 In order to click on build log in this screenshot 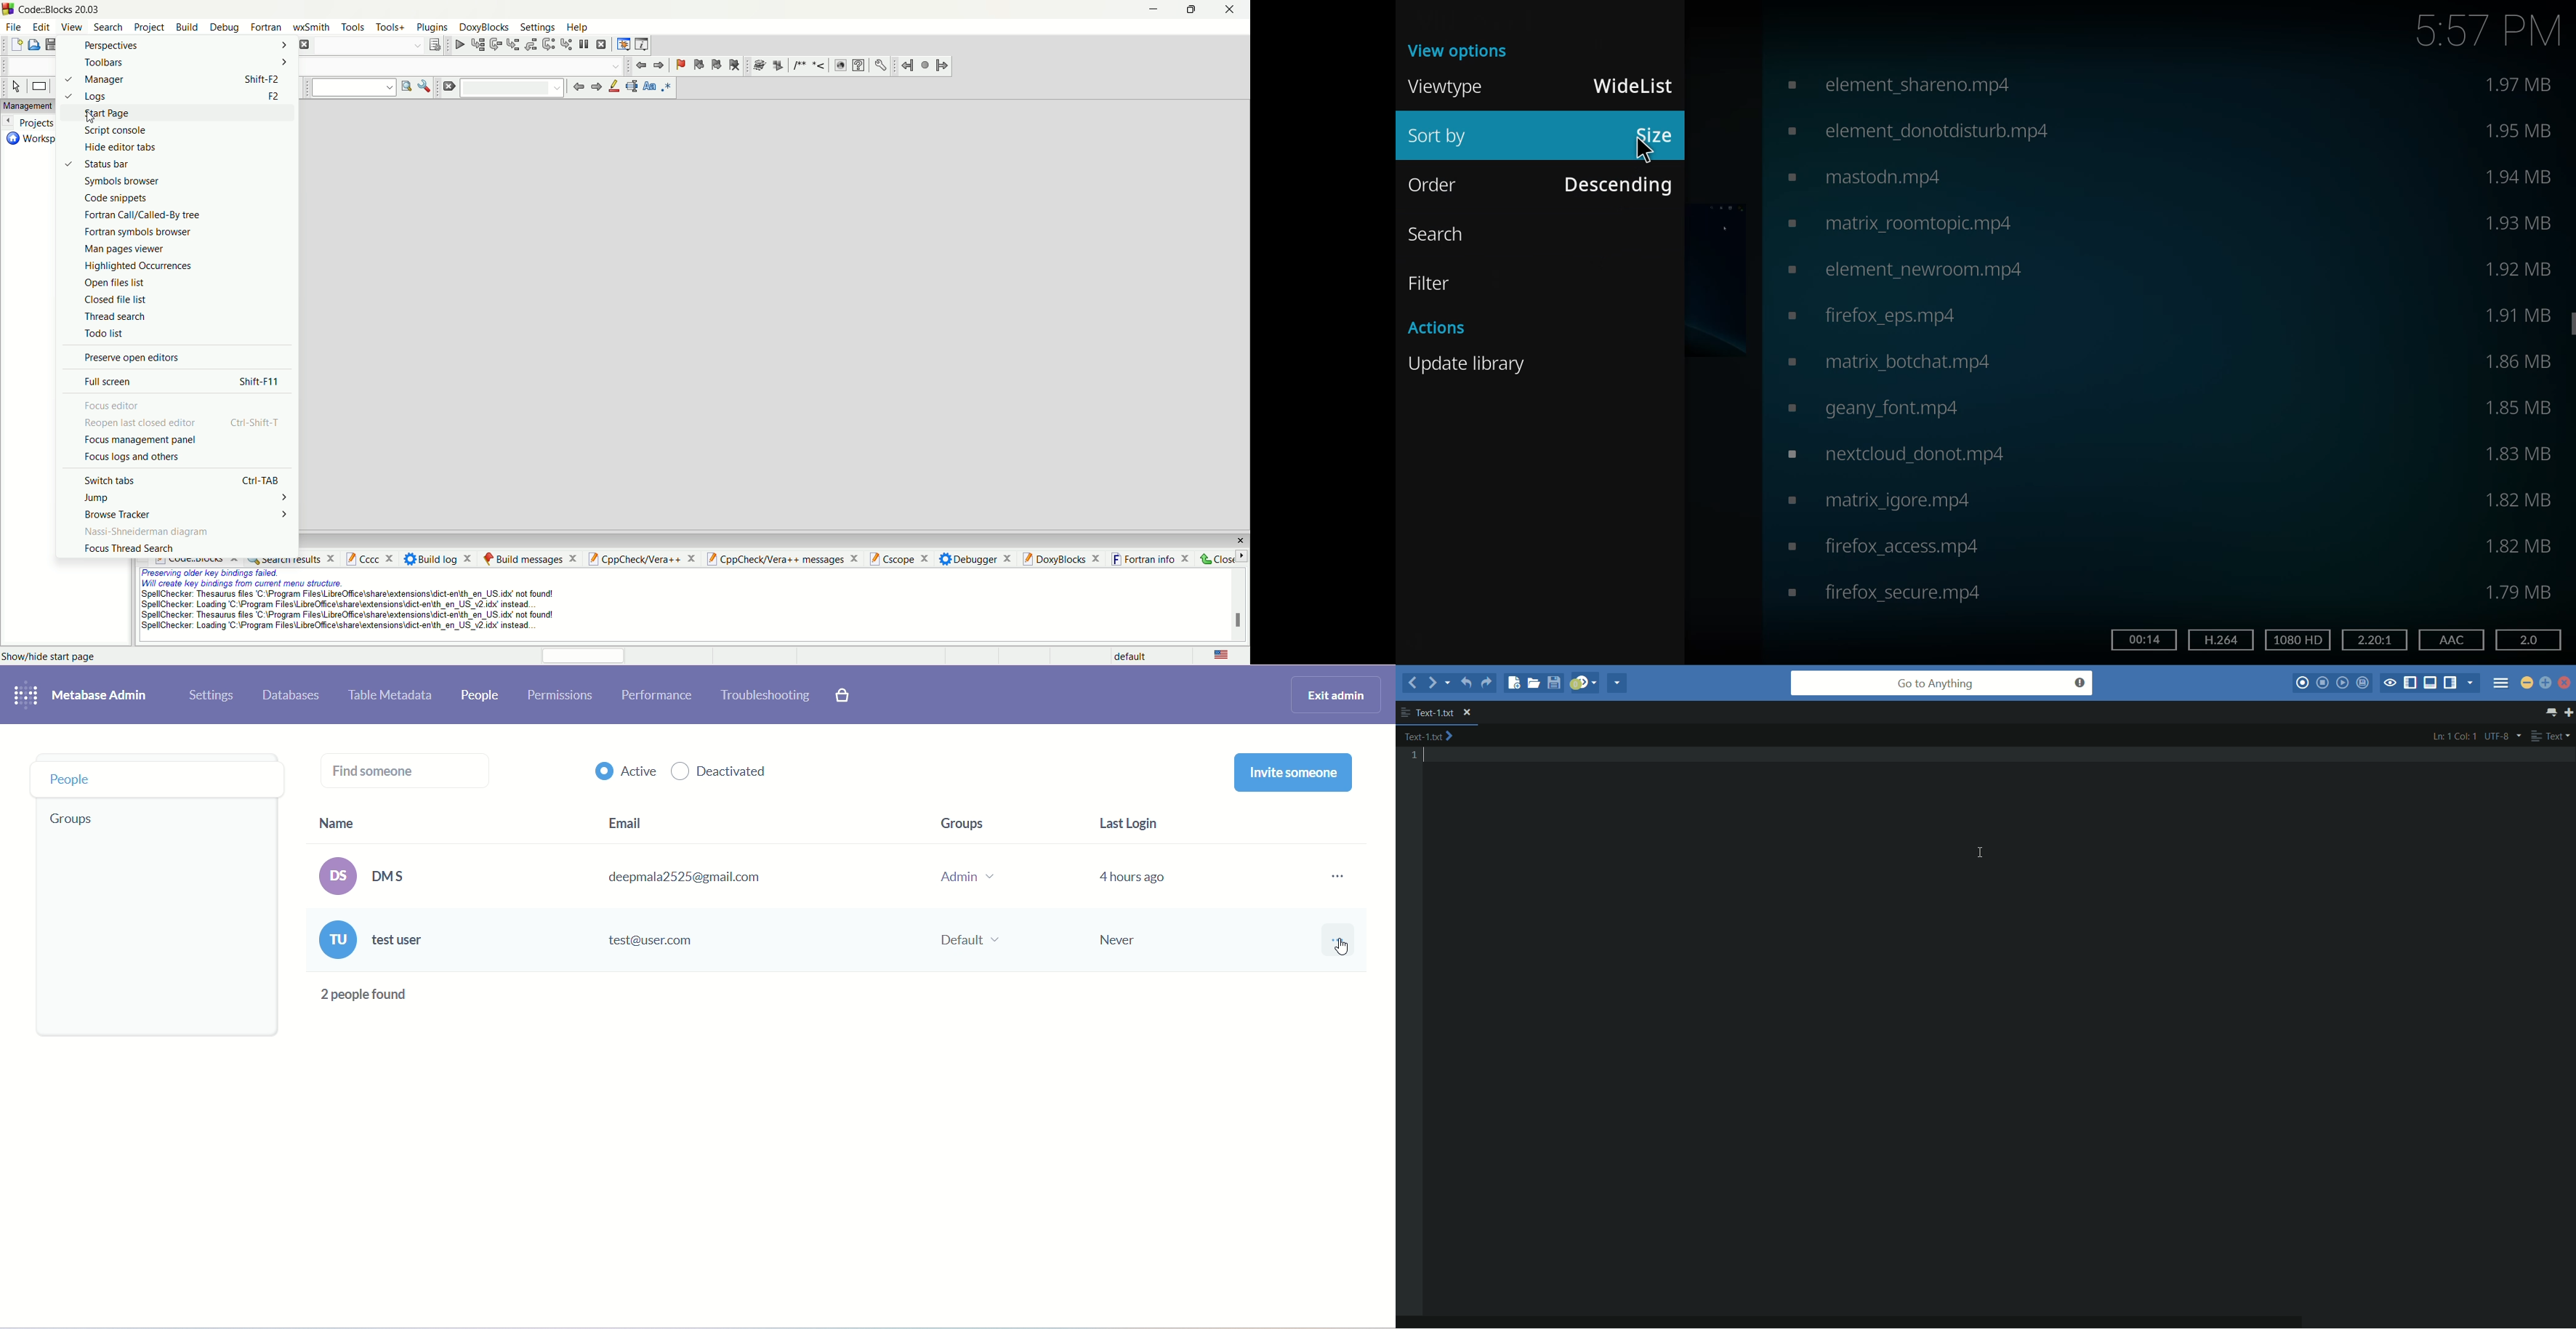, I will do `click(441, 558)`.